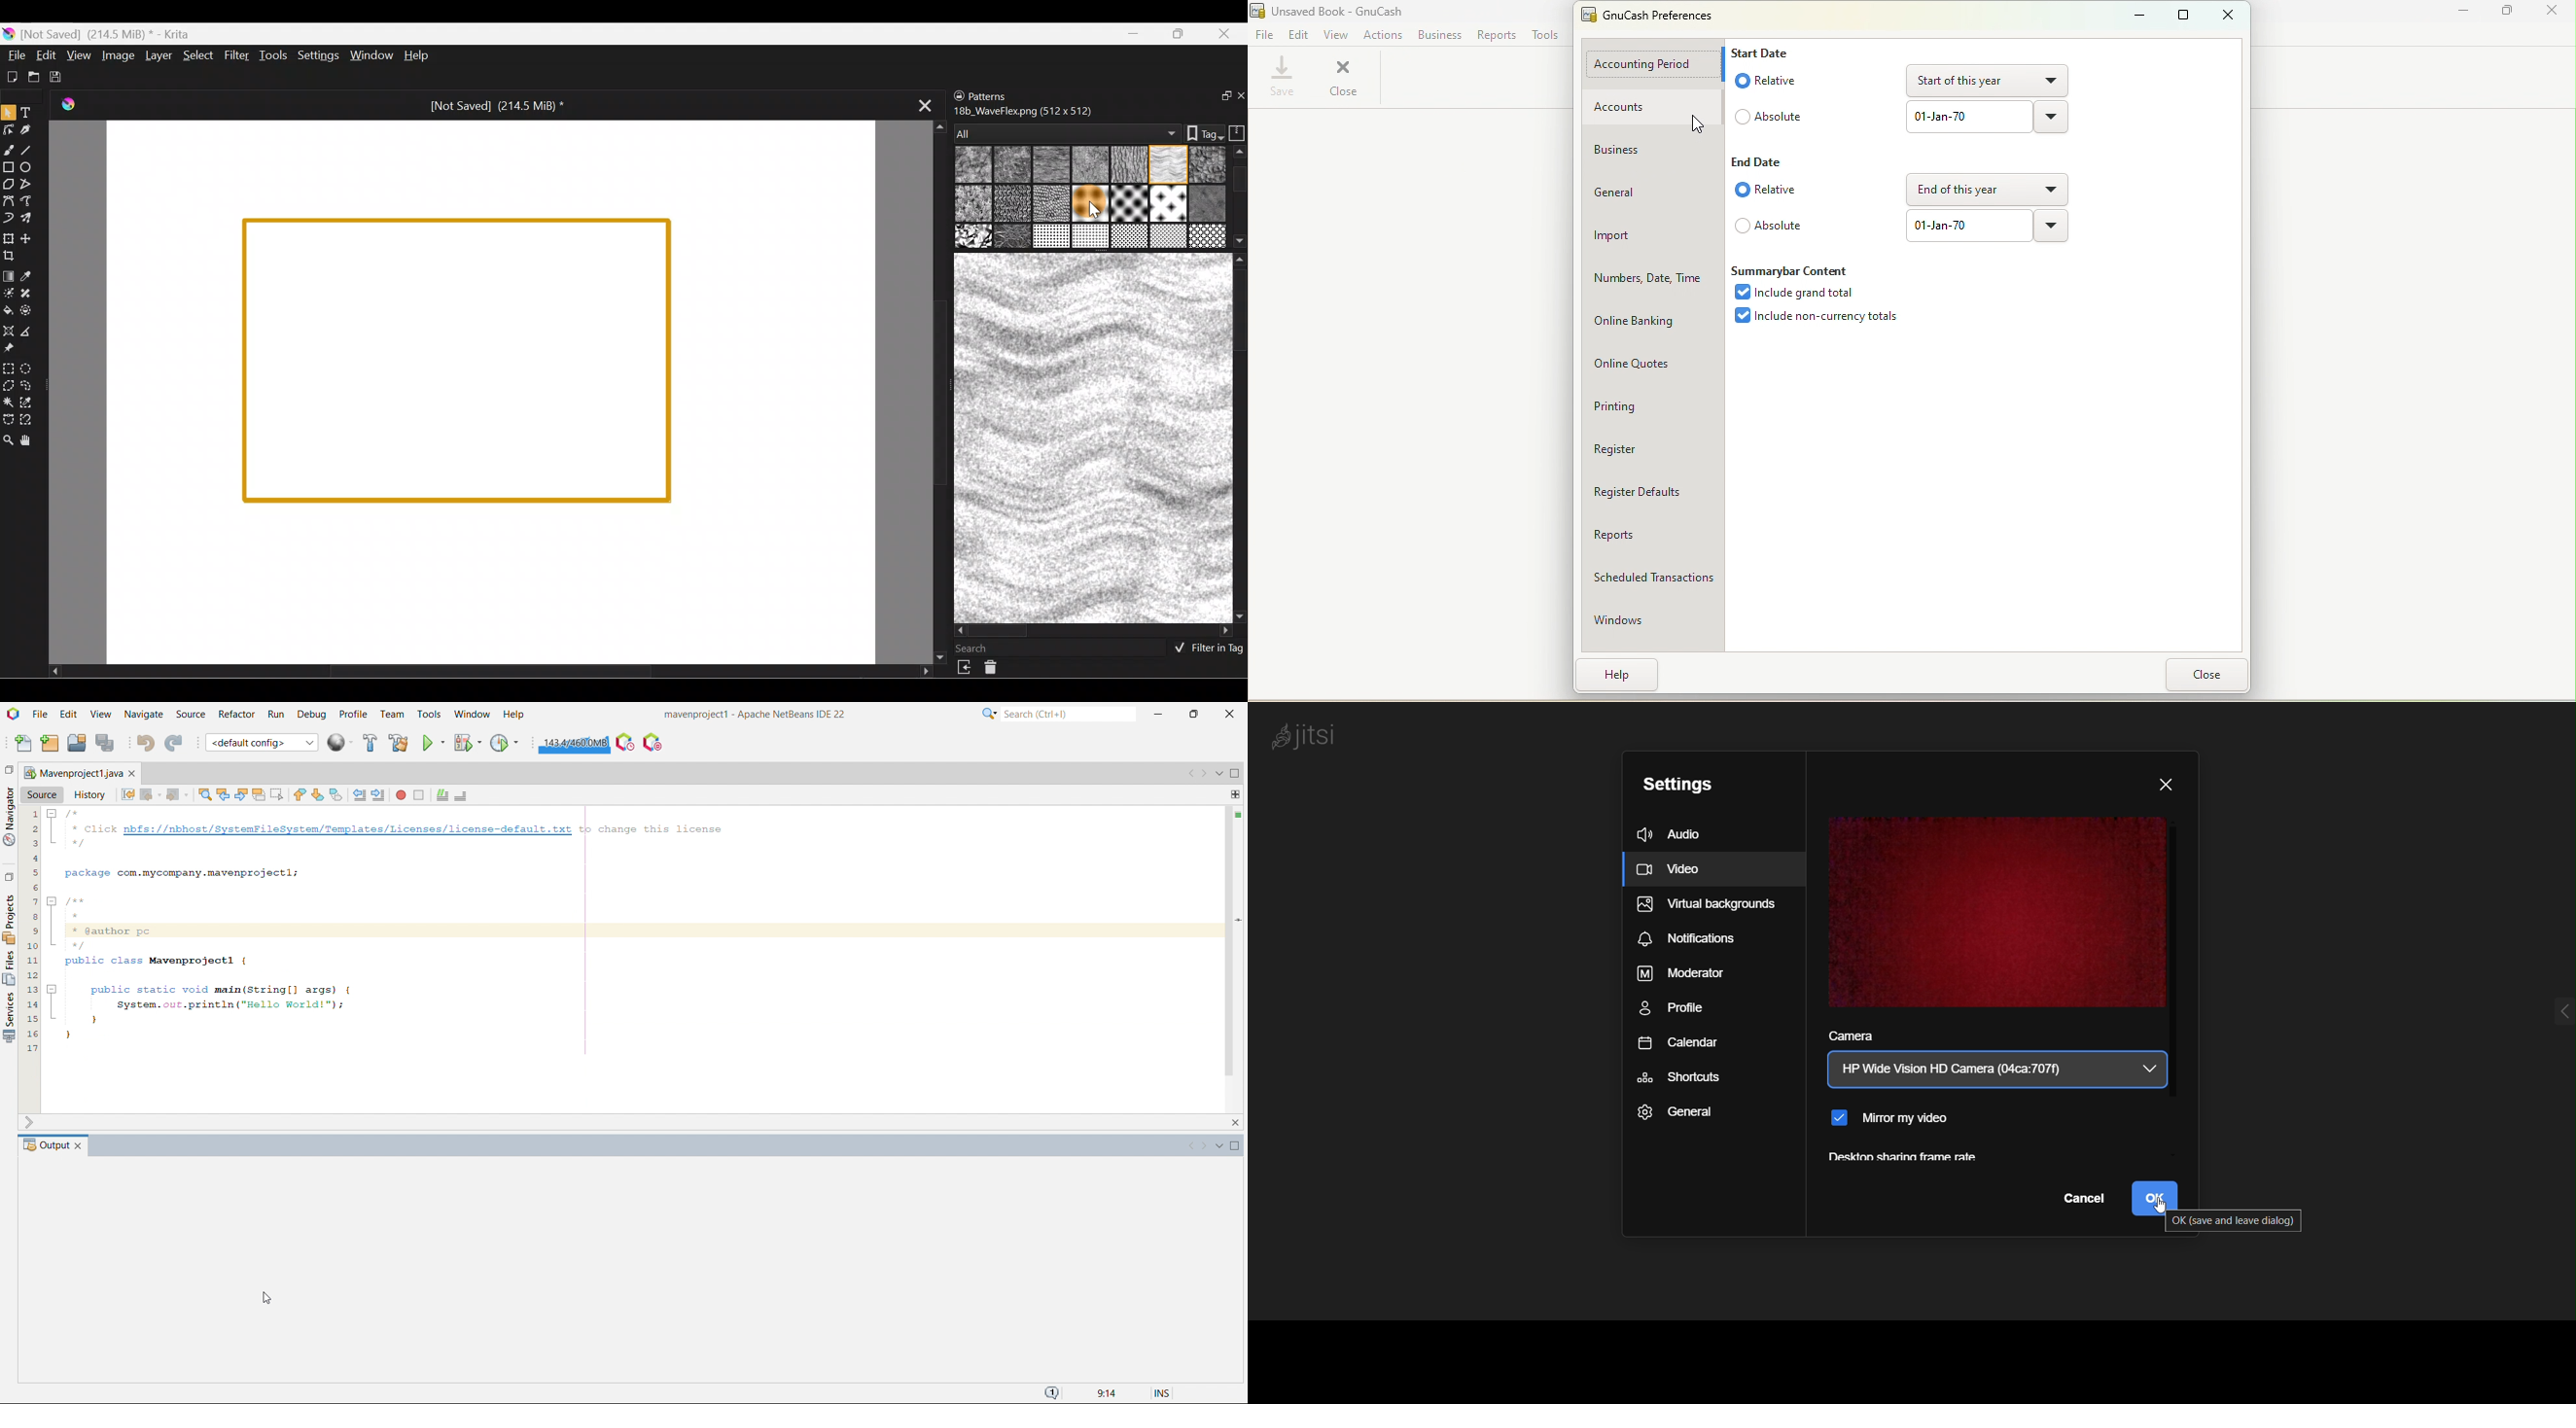  What do you see at coordinates (147, 794) in the screenshot?
I see `back` at bounding box center [147, 794].